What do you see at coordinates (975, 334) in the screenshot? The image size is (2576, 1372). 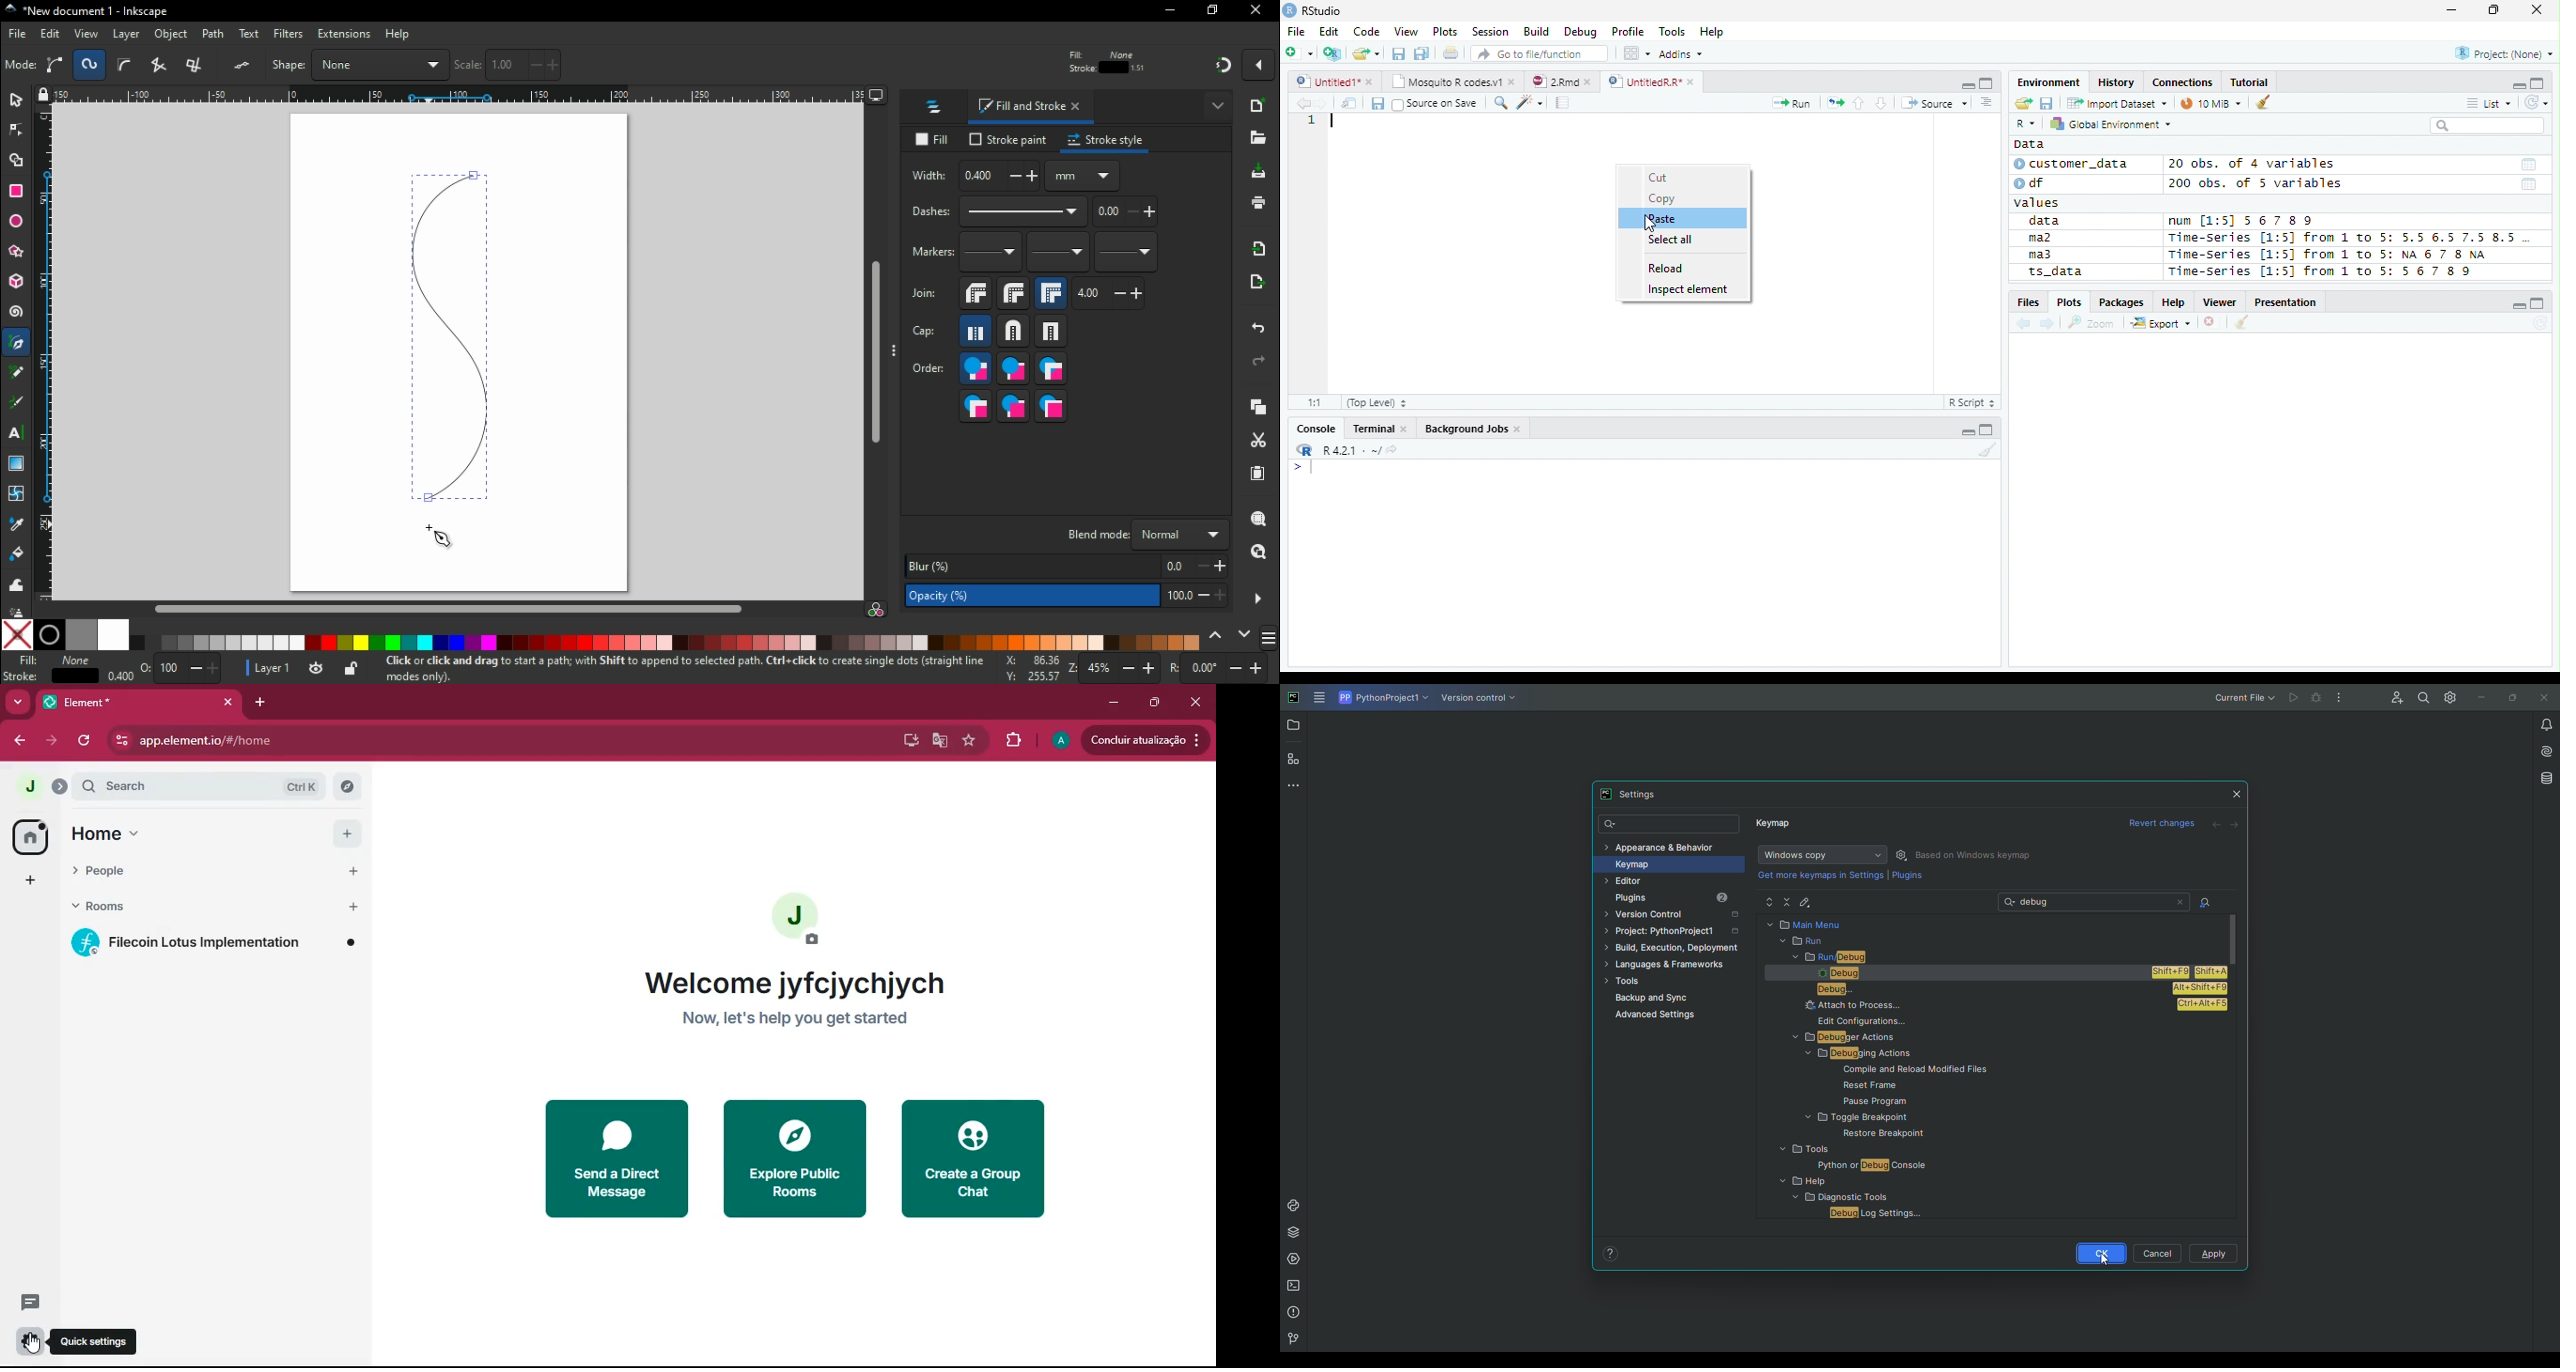 I see `butt` at bounding box center [975, 334].